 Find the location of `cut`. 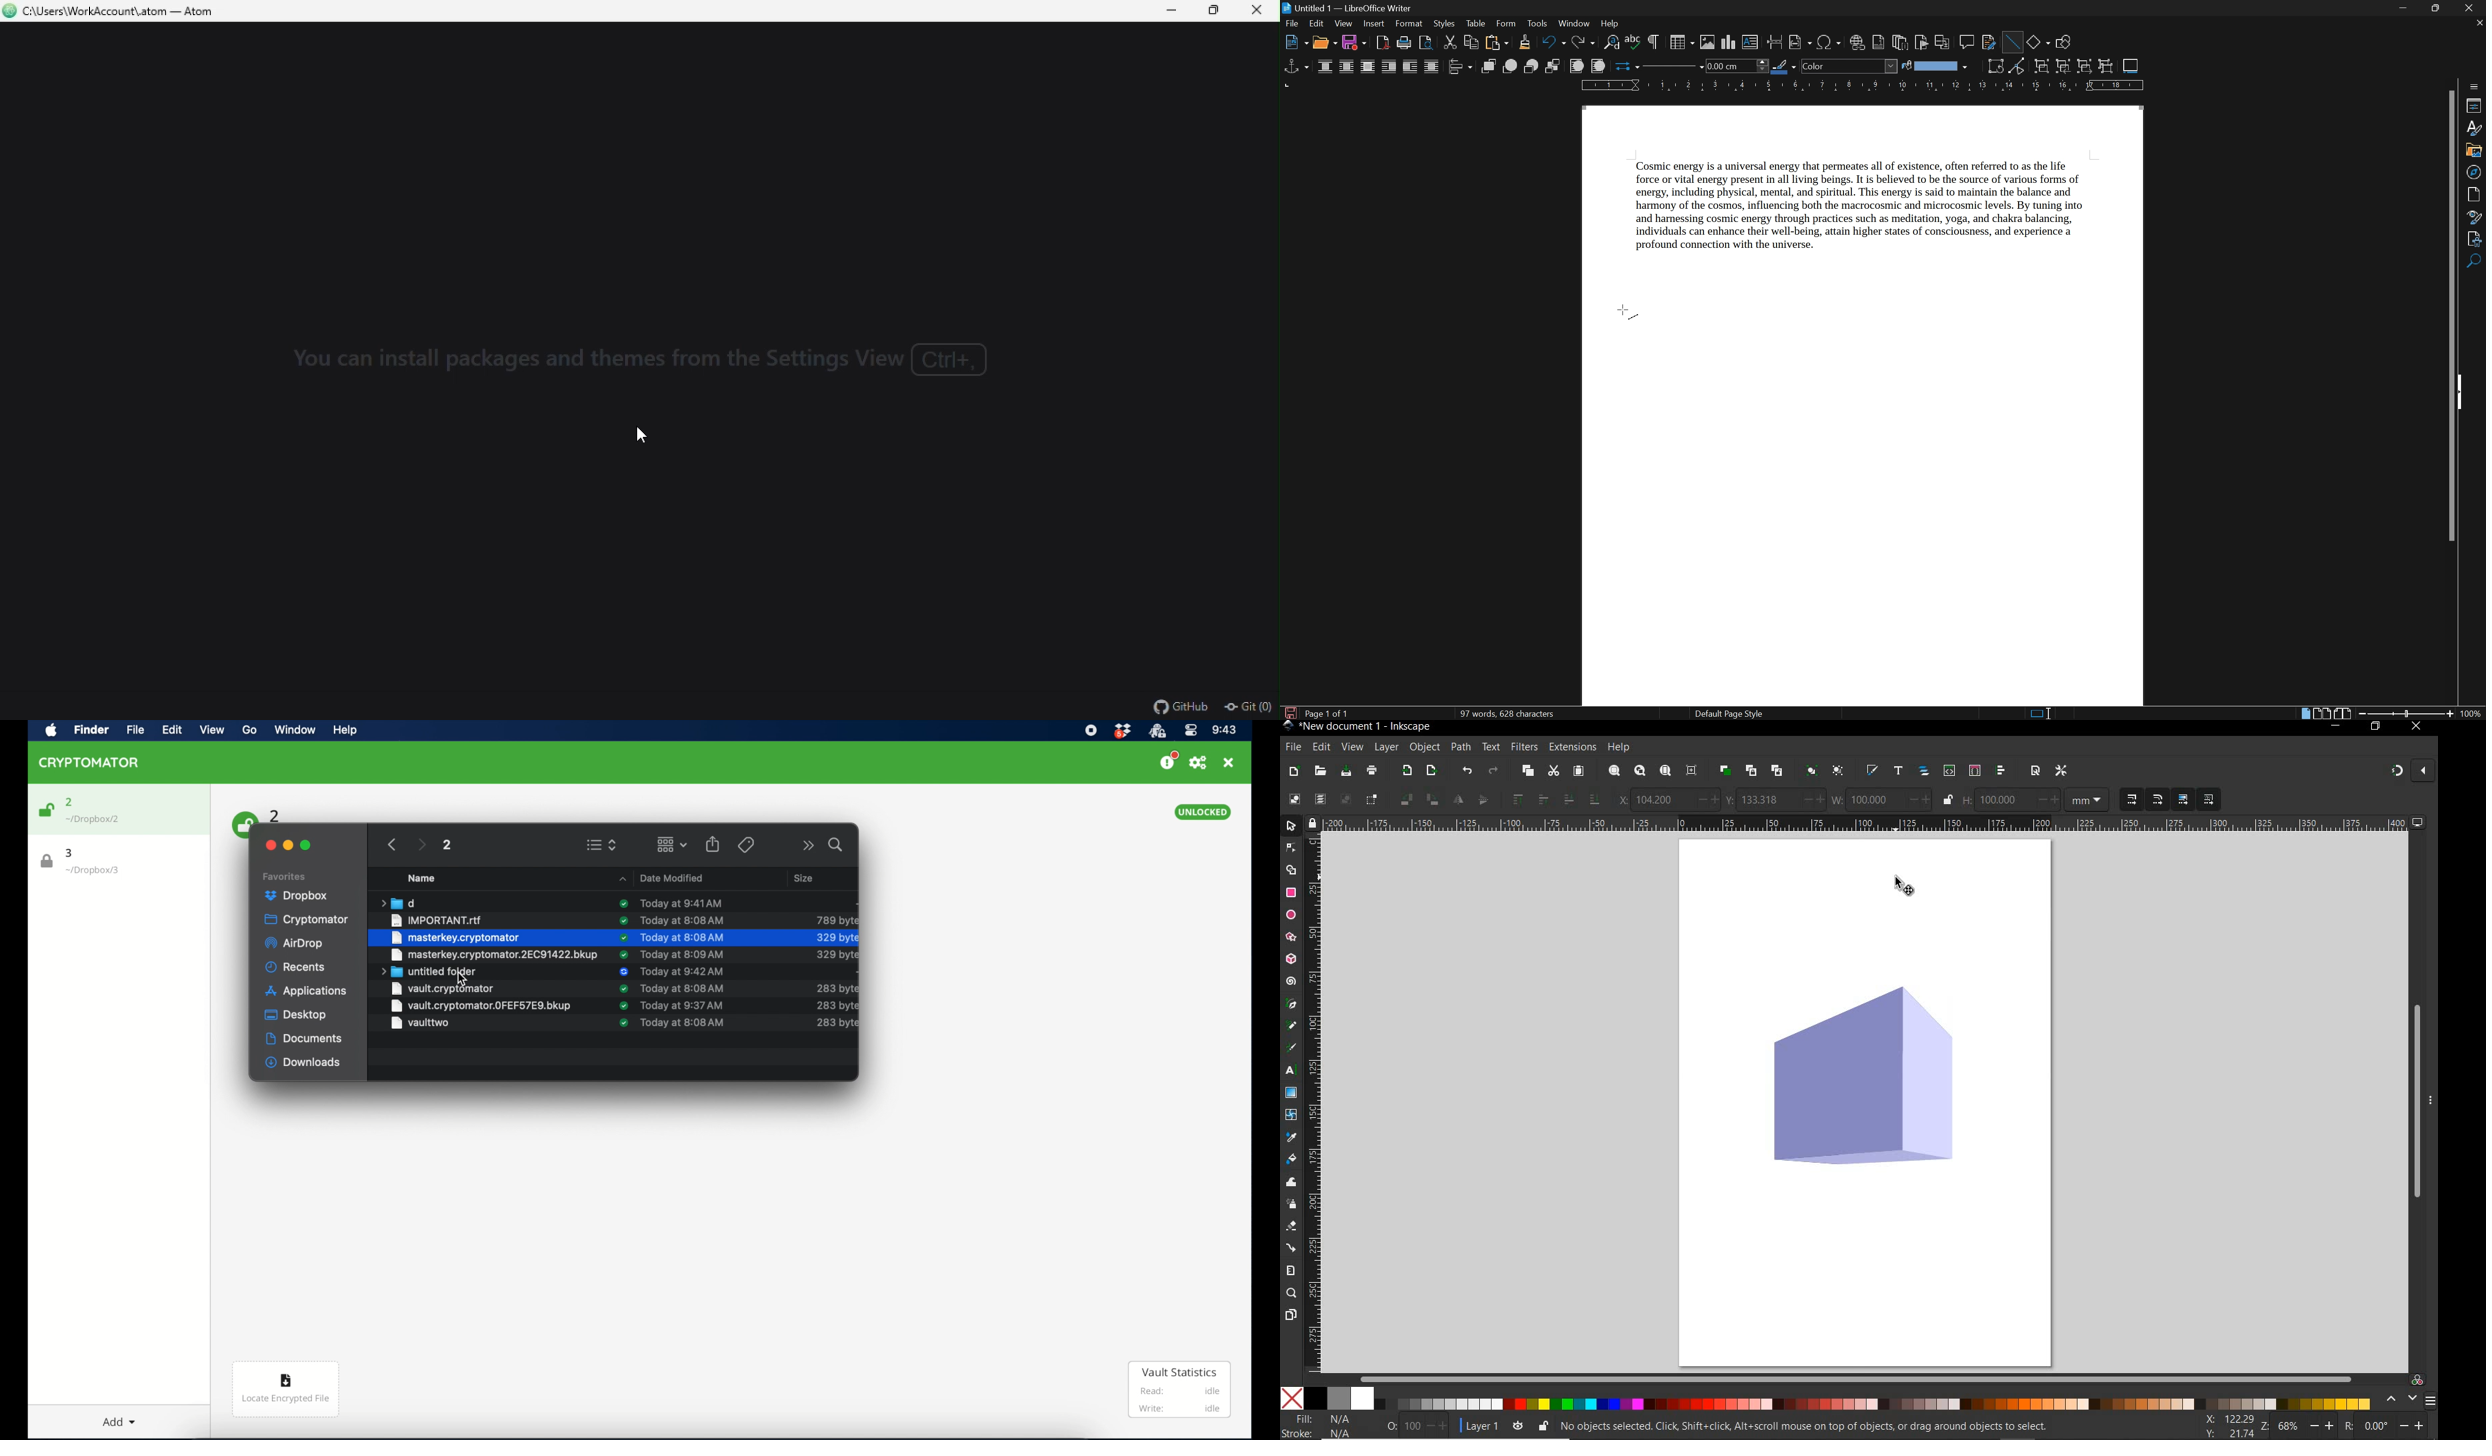

cut is located at coordinates (1451, 42).